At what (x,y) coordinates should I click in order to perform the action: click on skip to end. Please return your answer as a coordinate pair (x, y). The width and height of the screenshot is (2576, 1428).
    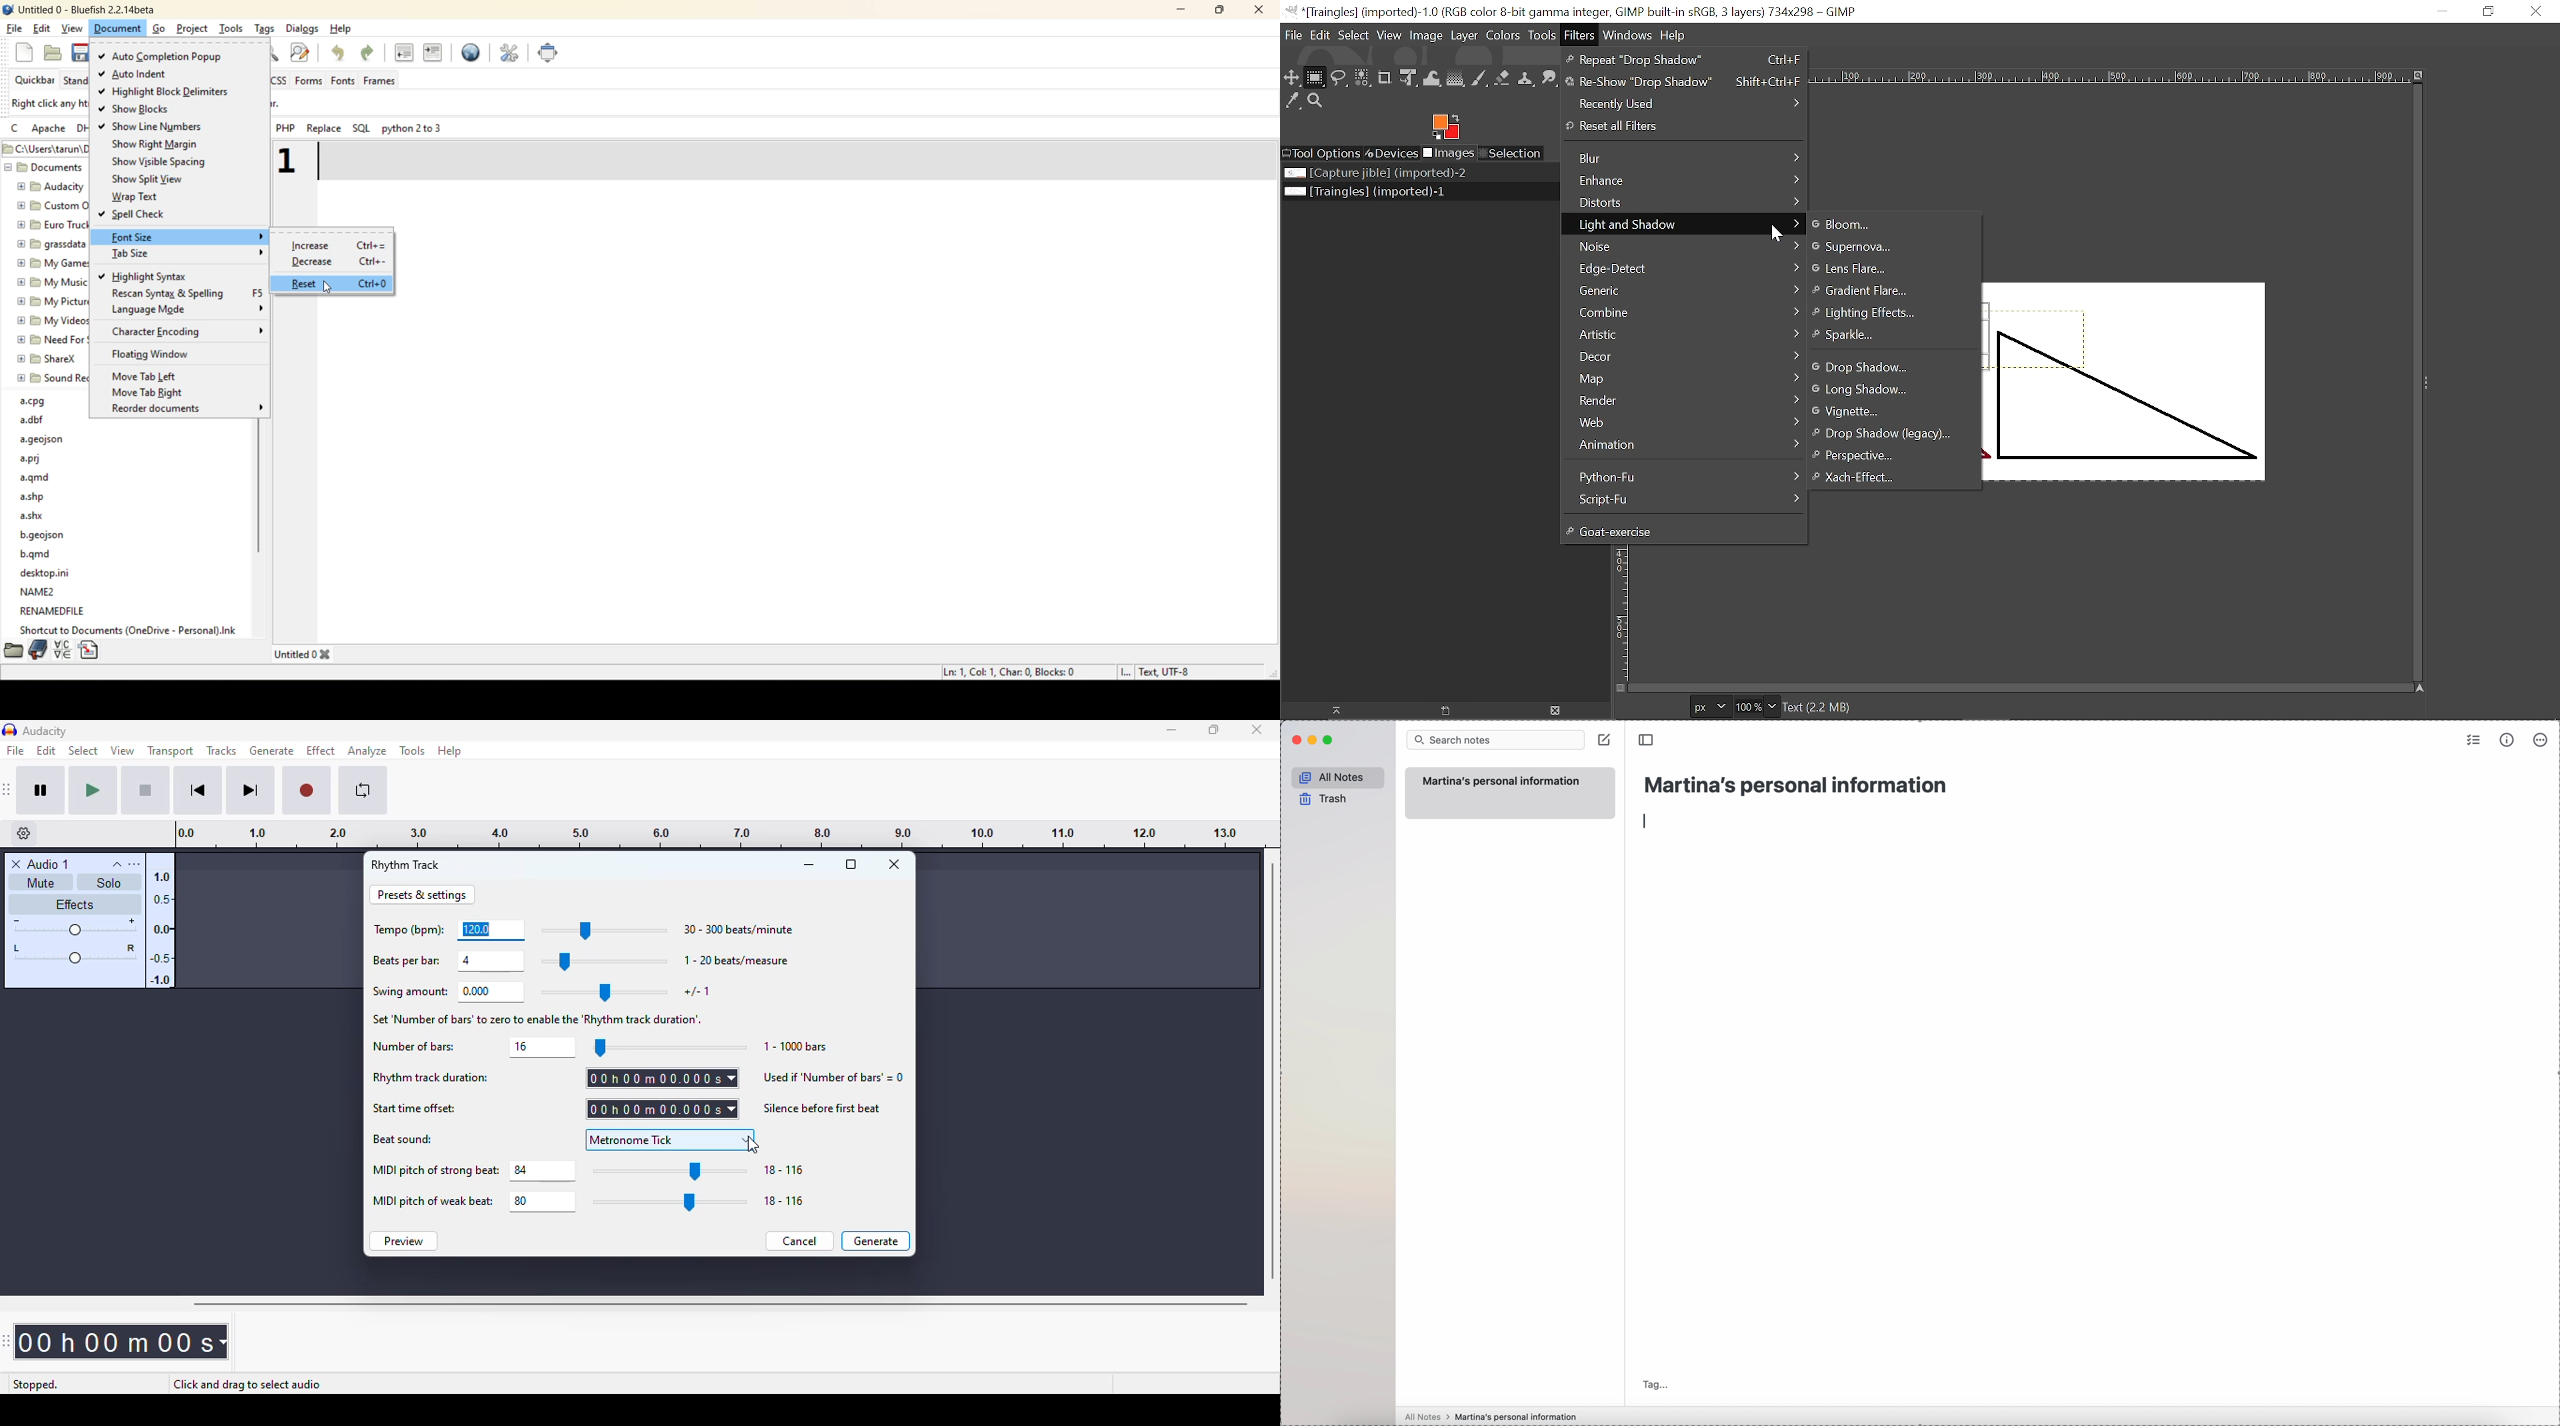
    Looking at the image, I should click on (250, 791).